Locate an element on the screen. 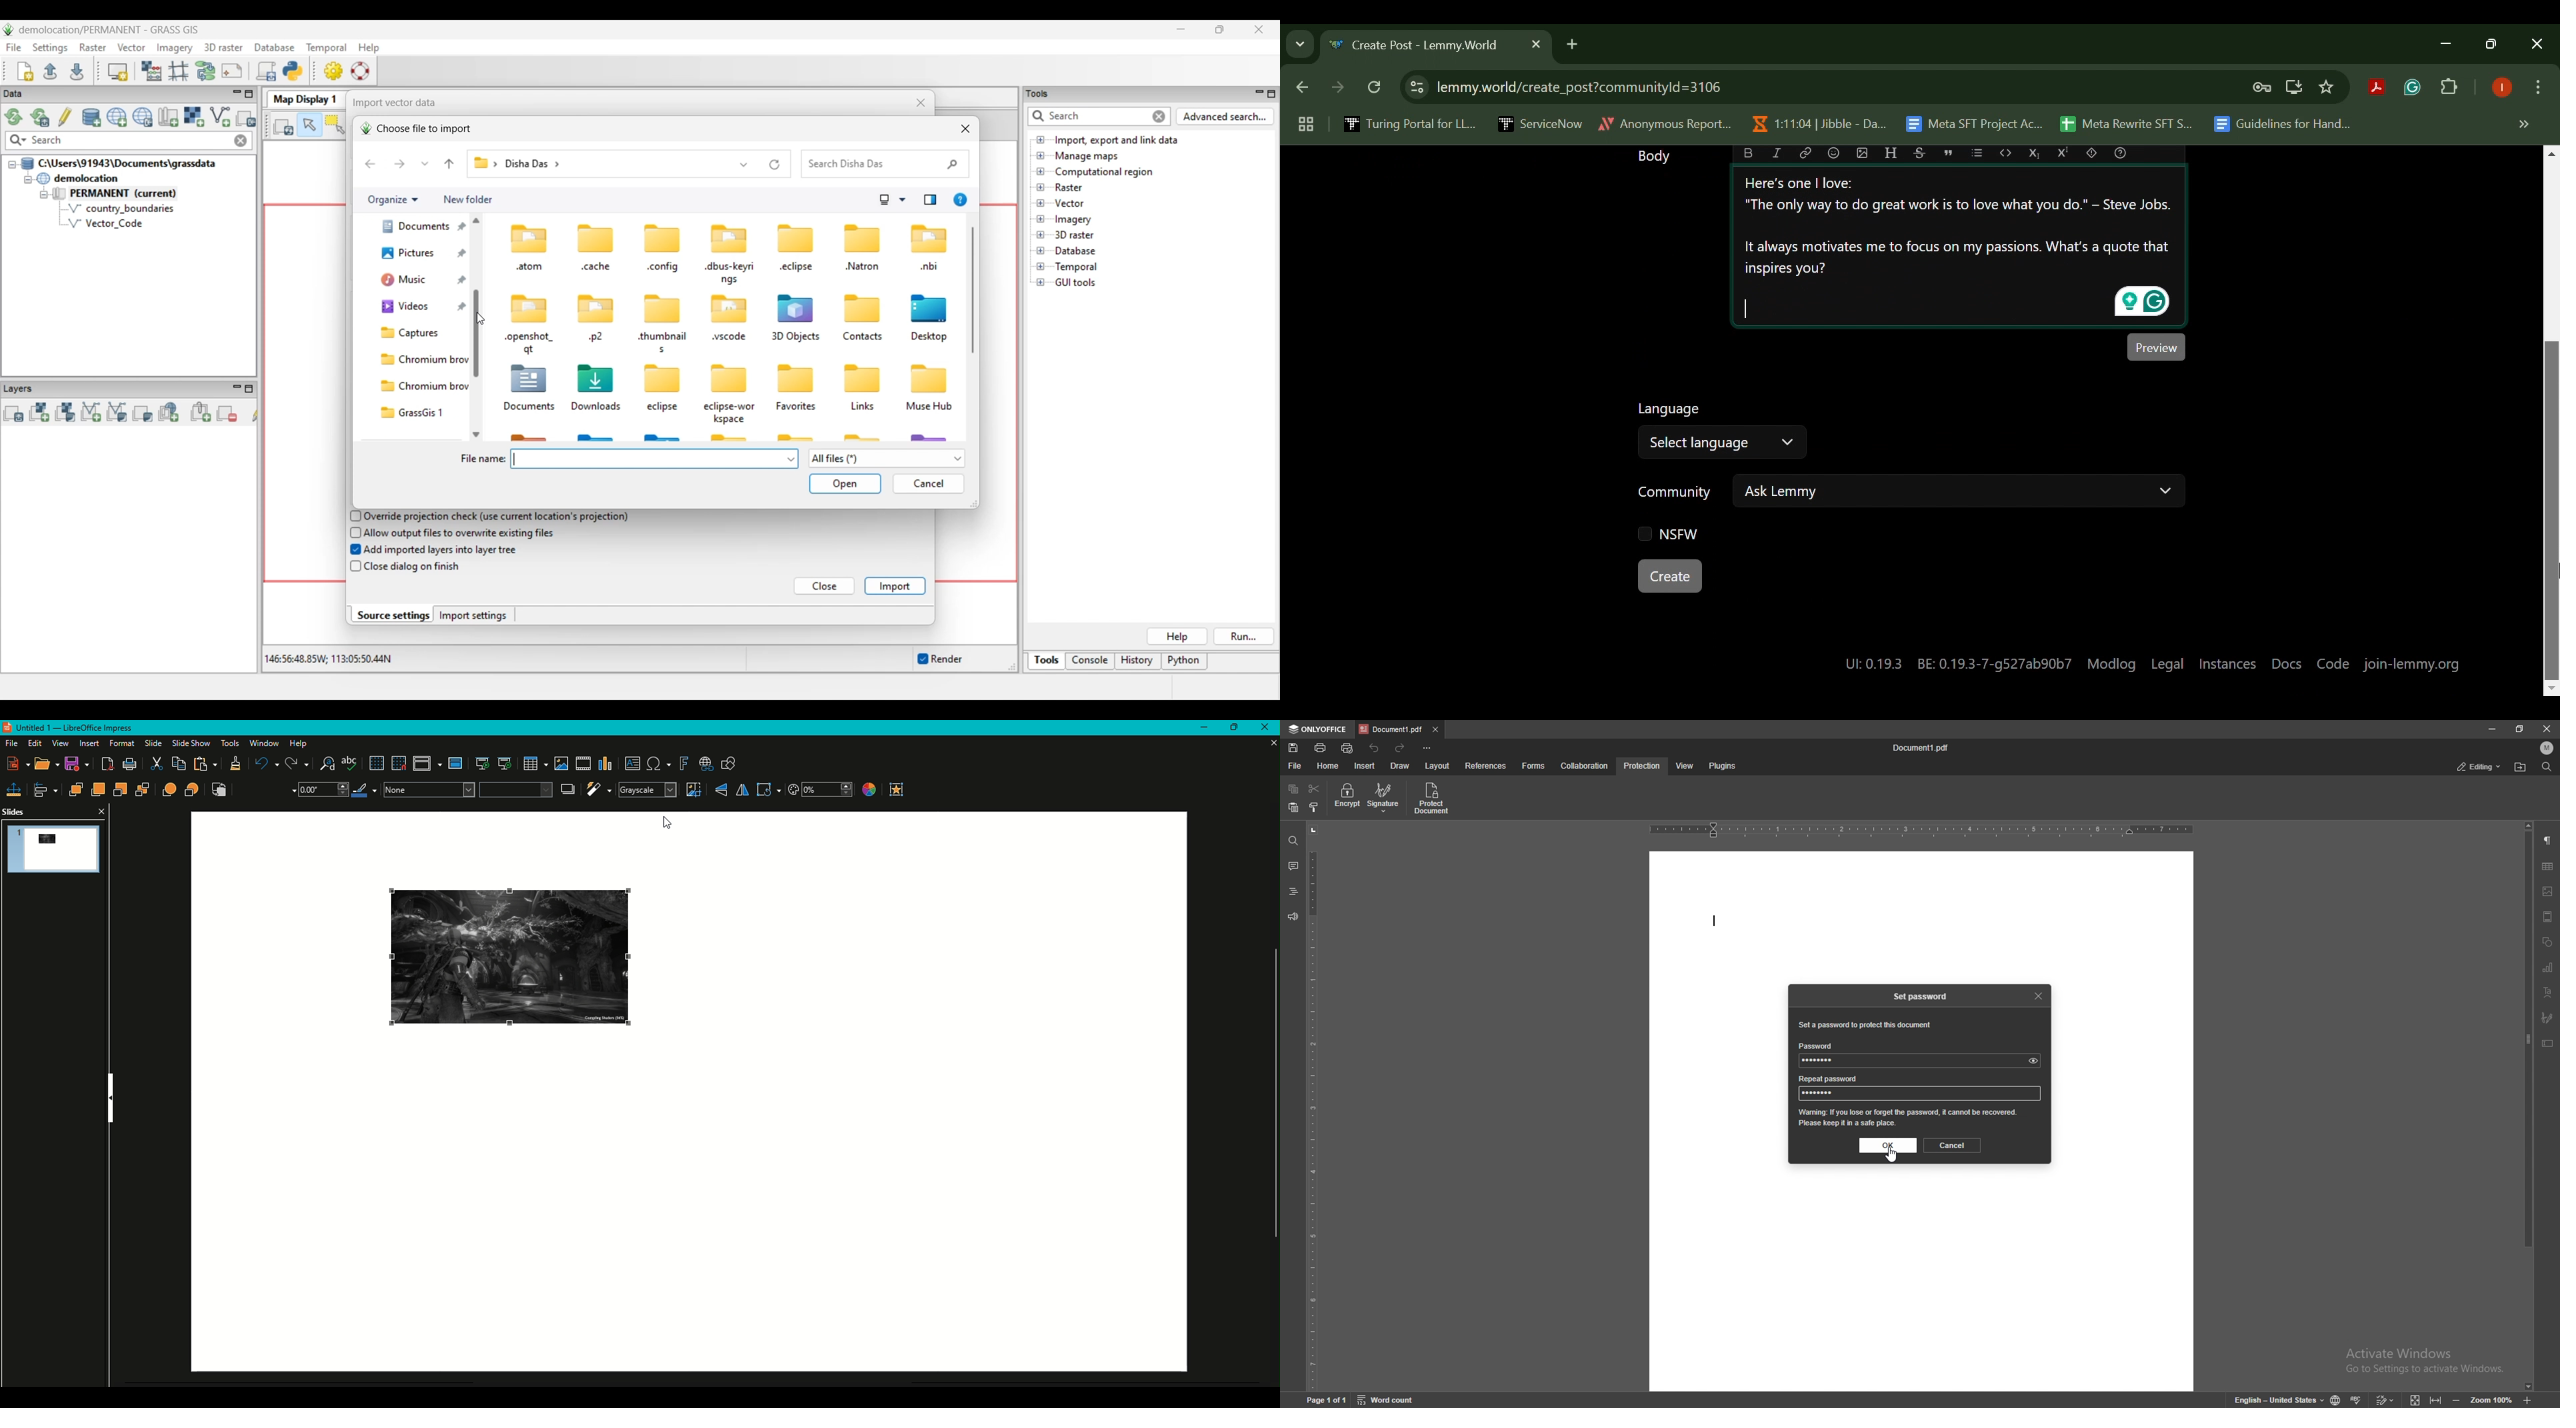 Image resolution: width=2576 pixels, height=1428 pixels. close tab is located at coordinates (1435, 729).